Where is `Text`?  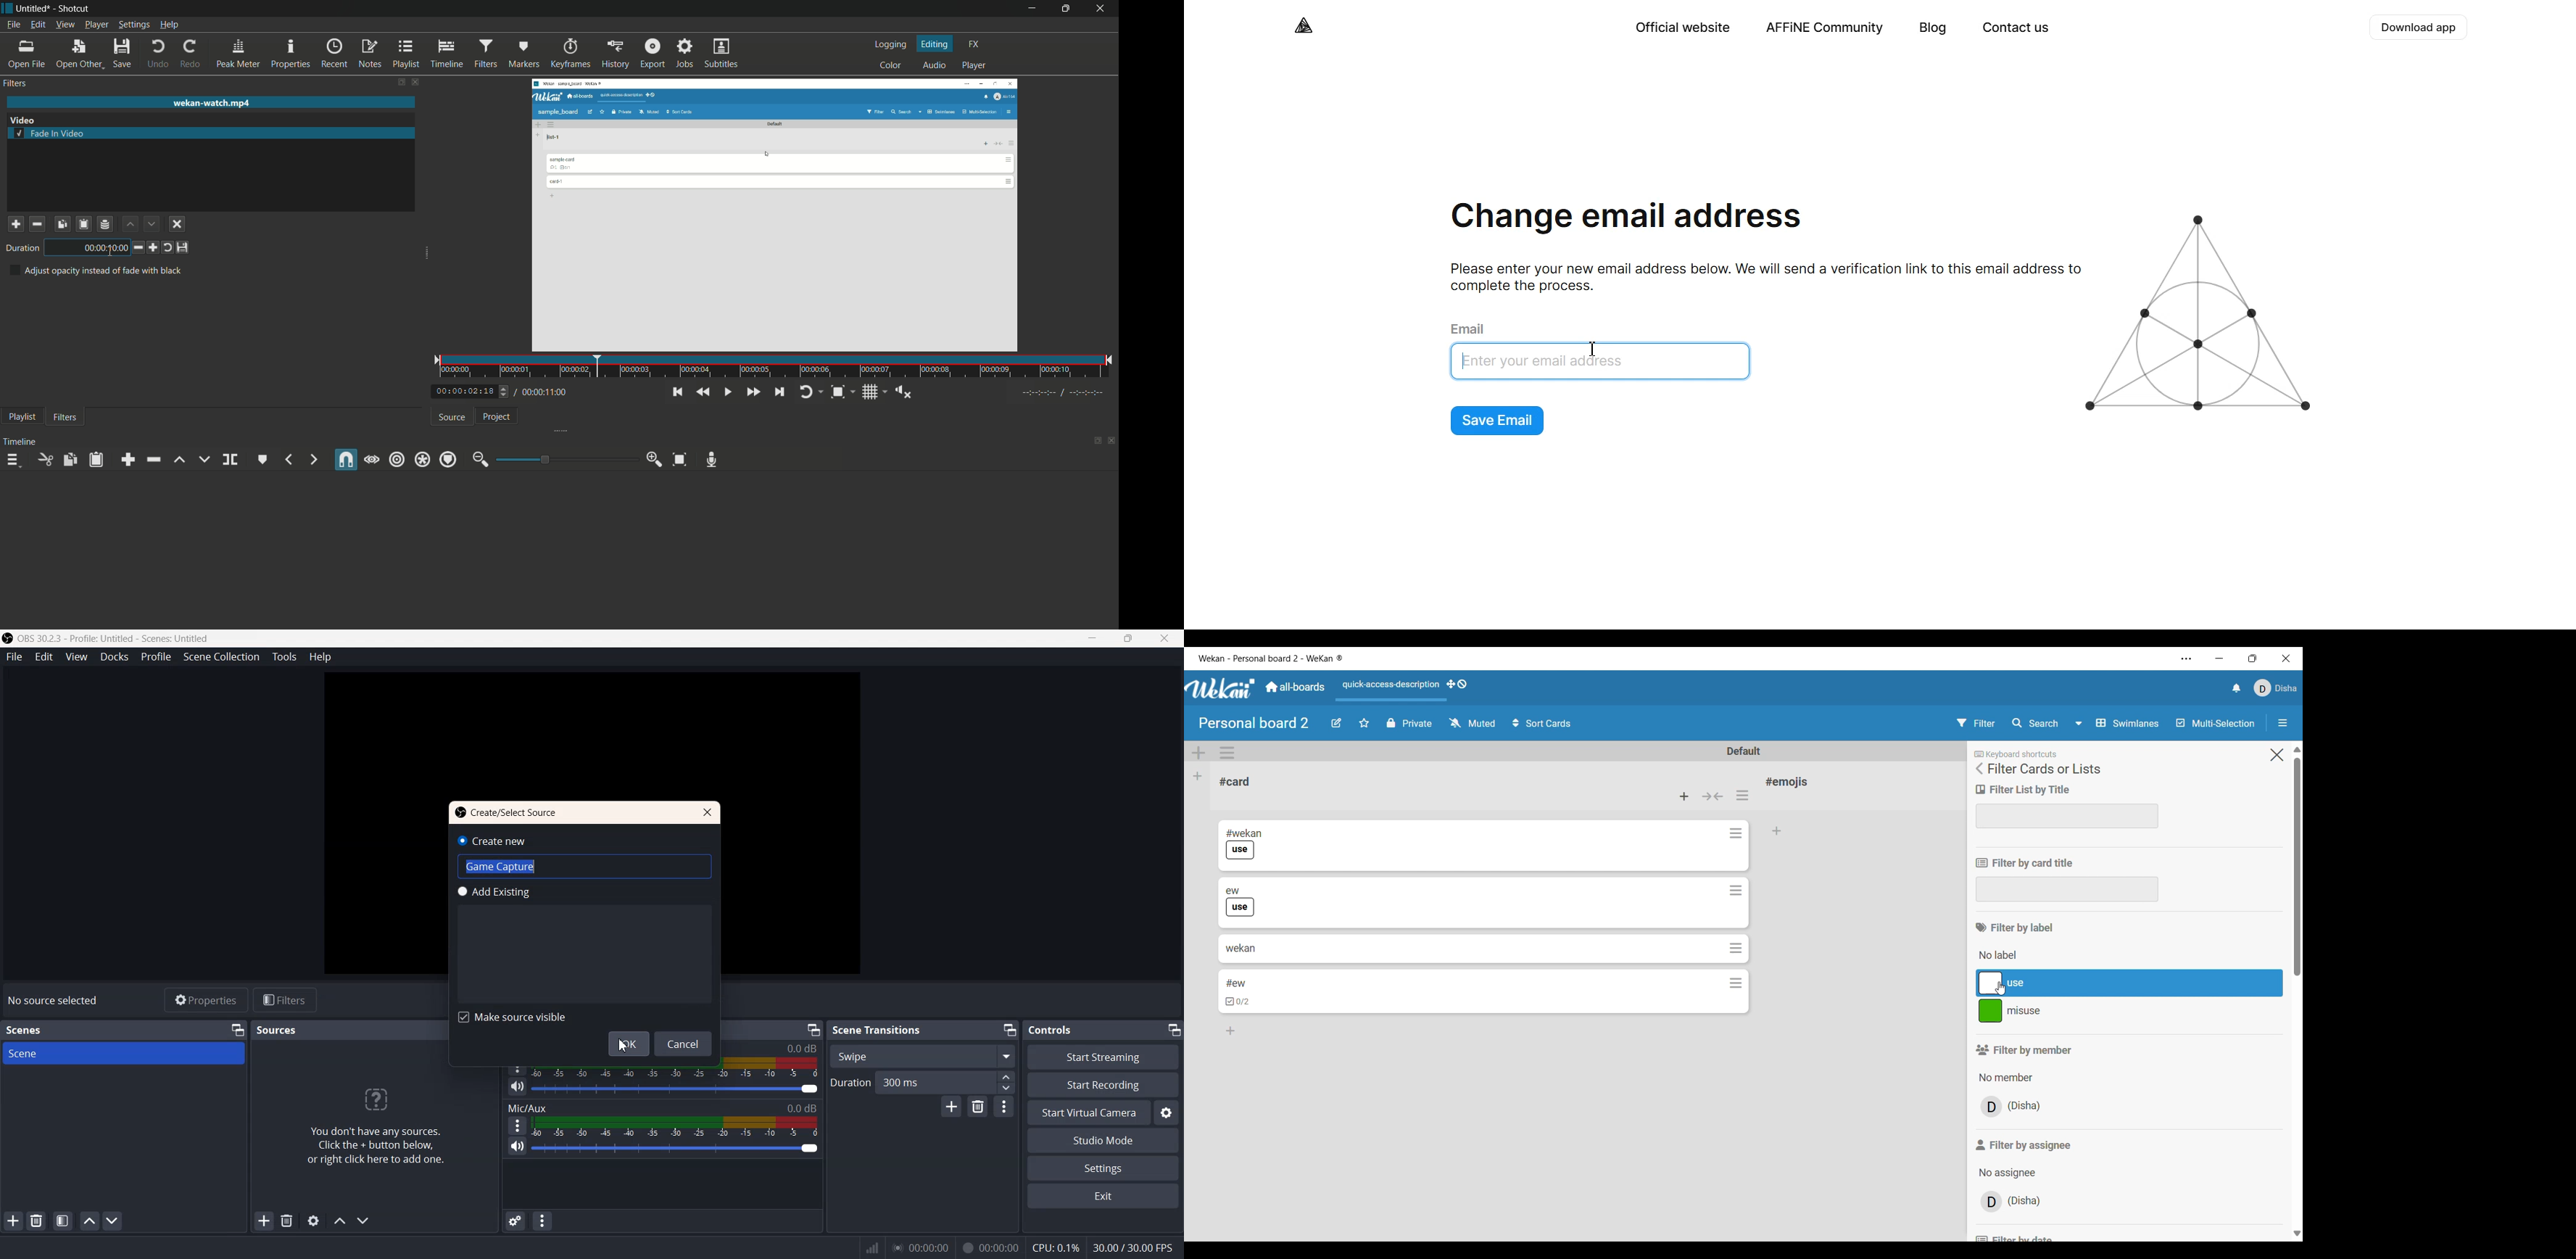
Text is located at coordinates (509, 812).